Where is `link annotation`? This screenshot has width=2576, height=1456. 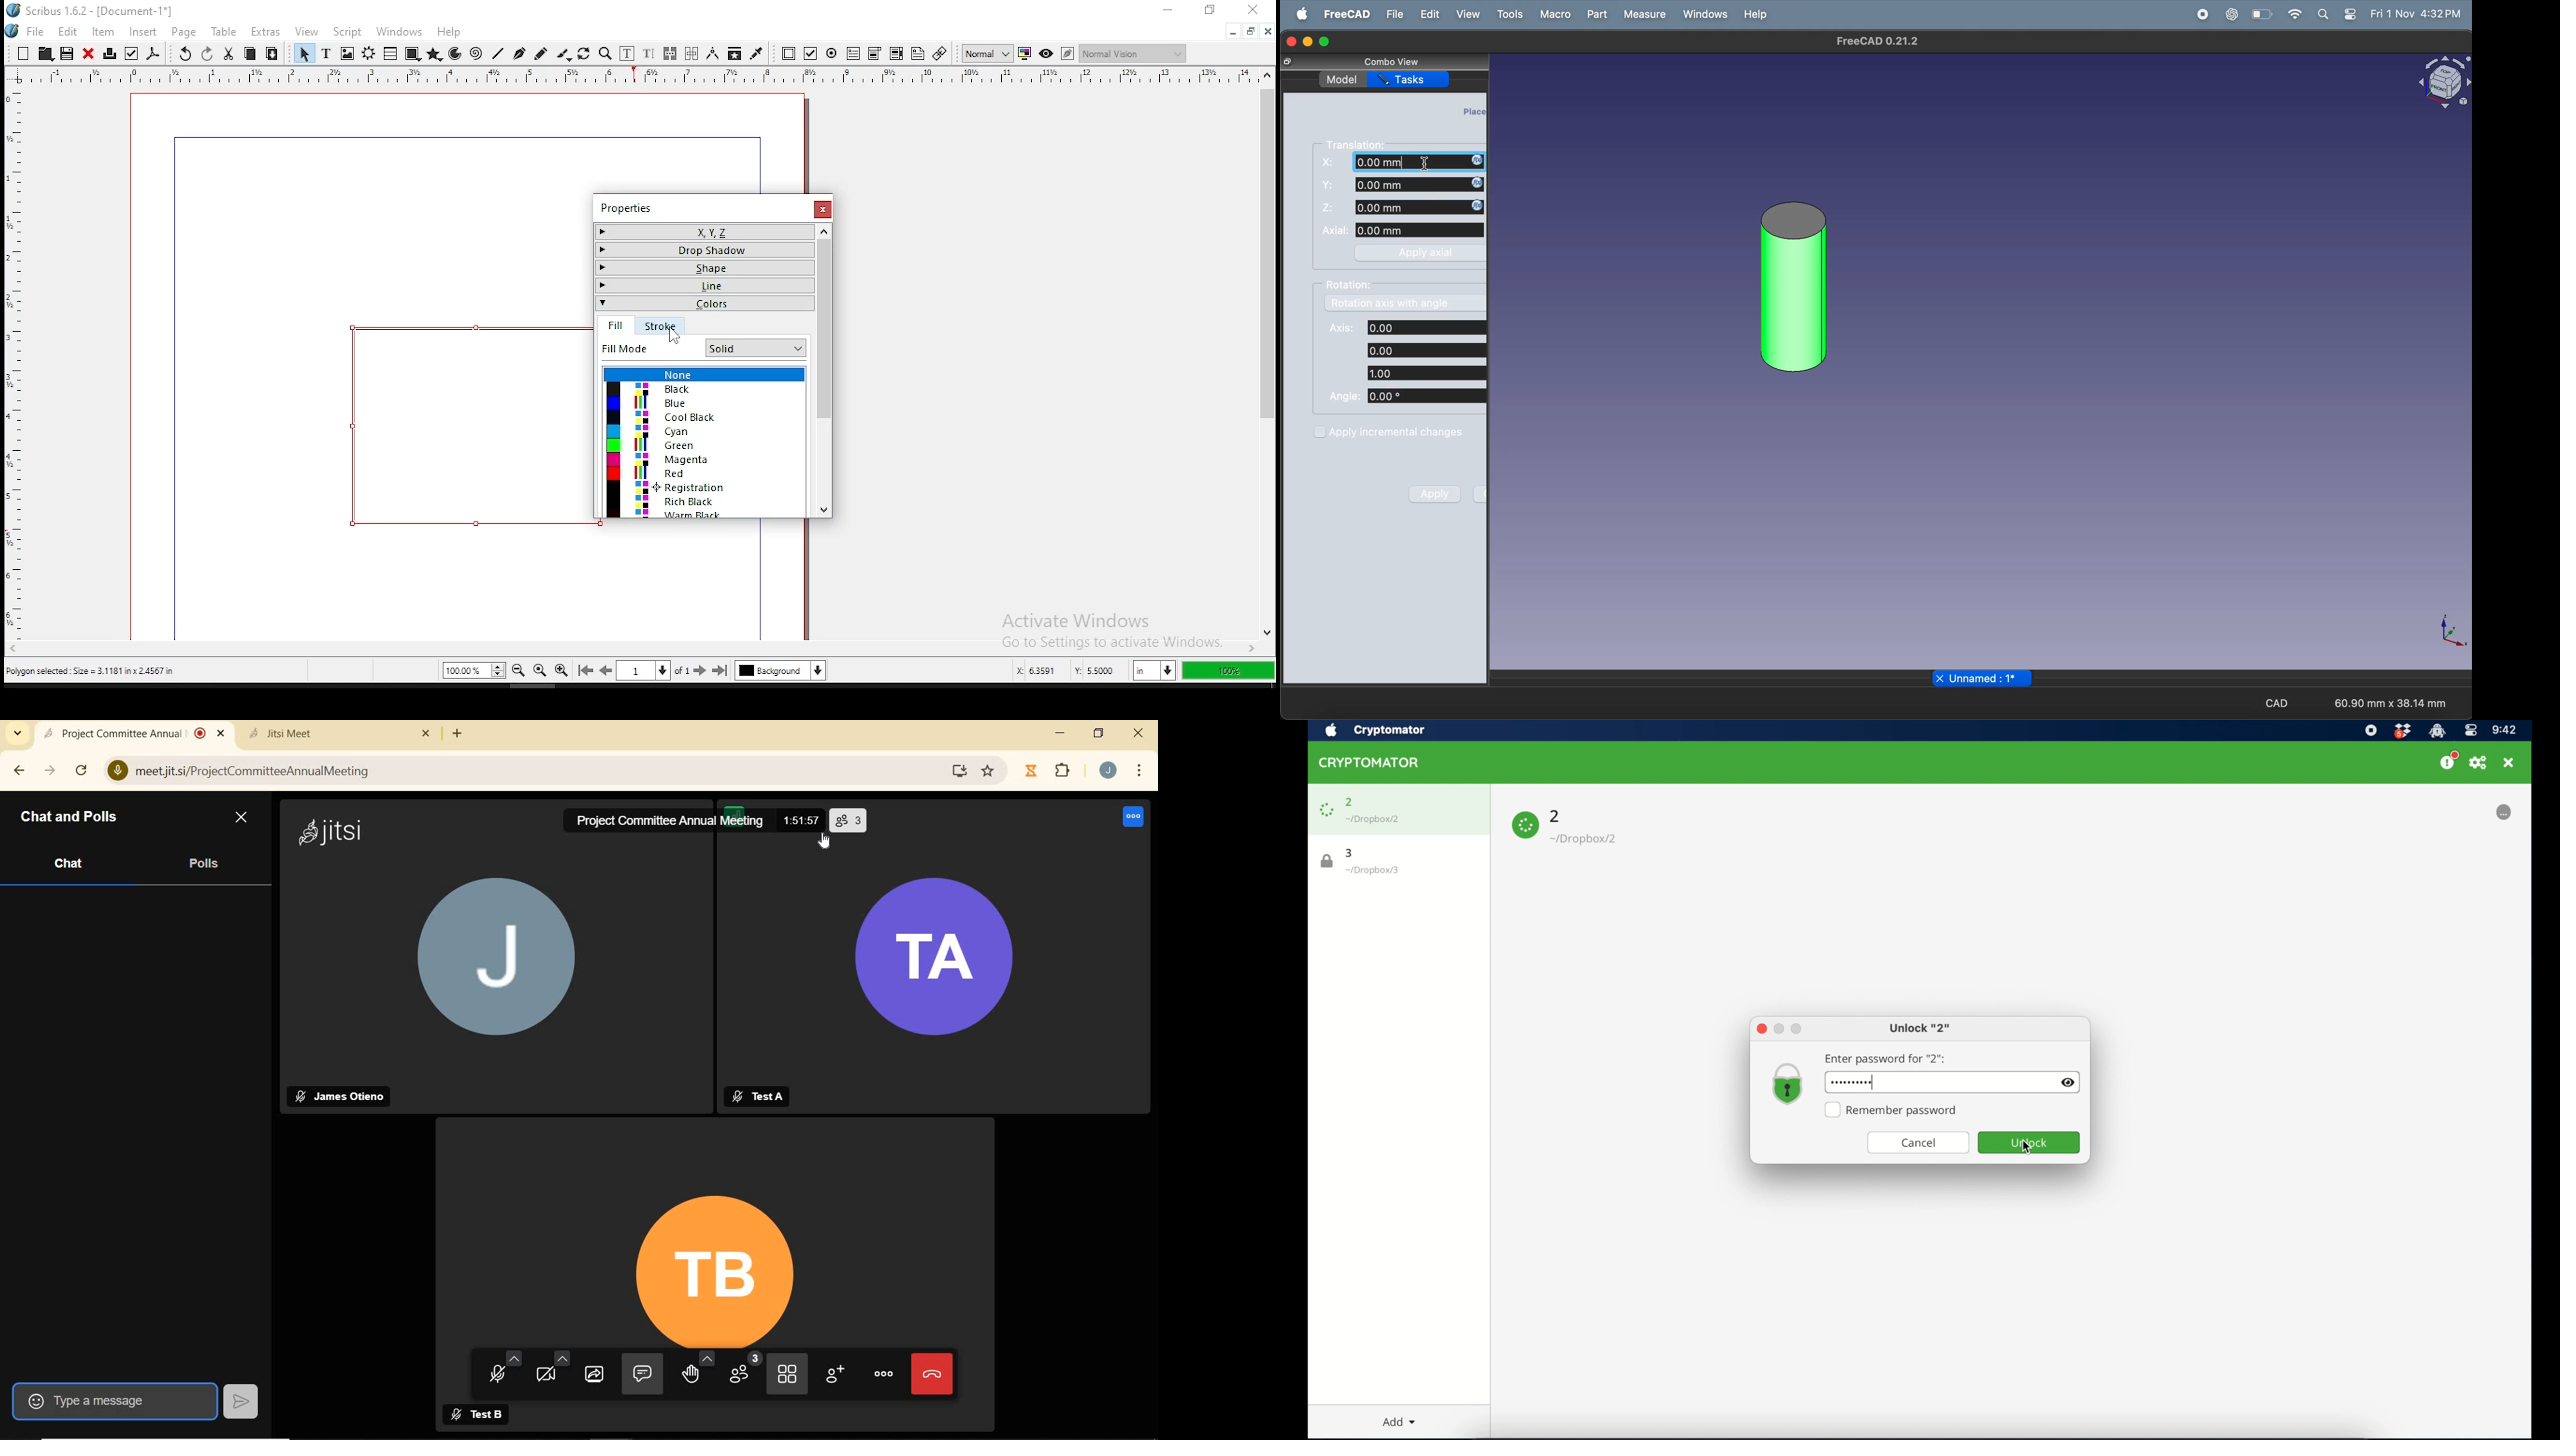 link annotation is located at coordinates (939, 53).